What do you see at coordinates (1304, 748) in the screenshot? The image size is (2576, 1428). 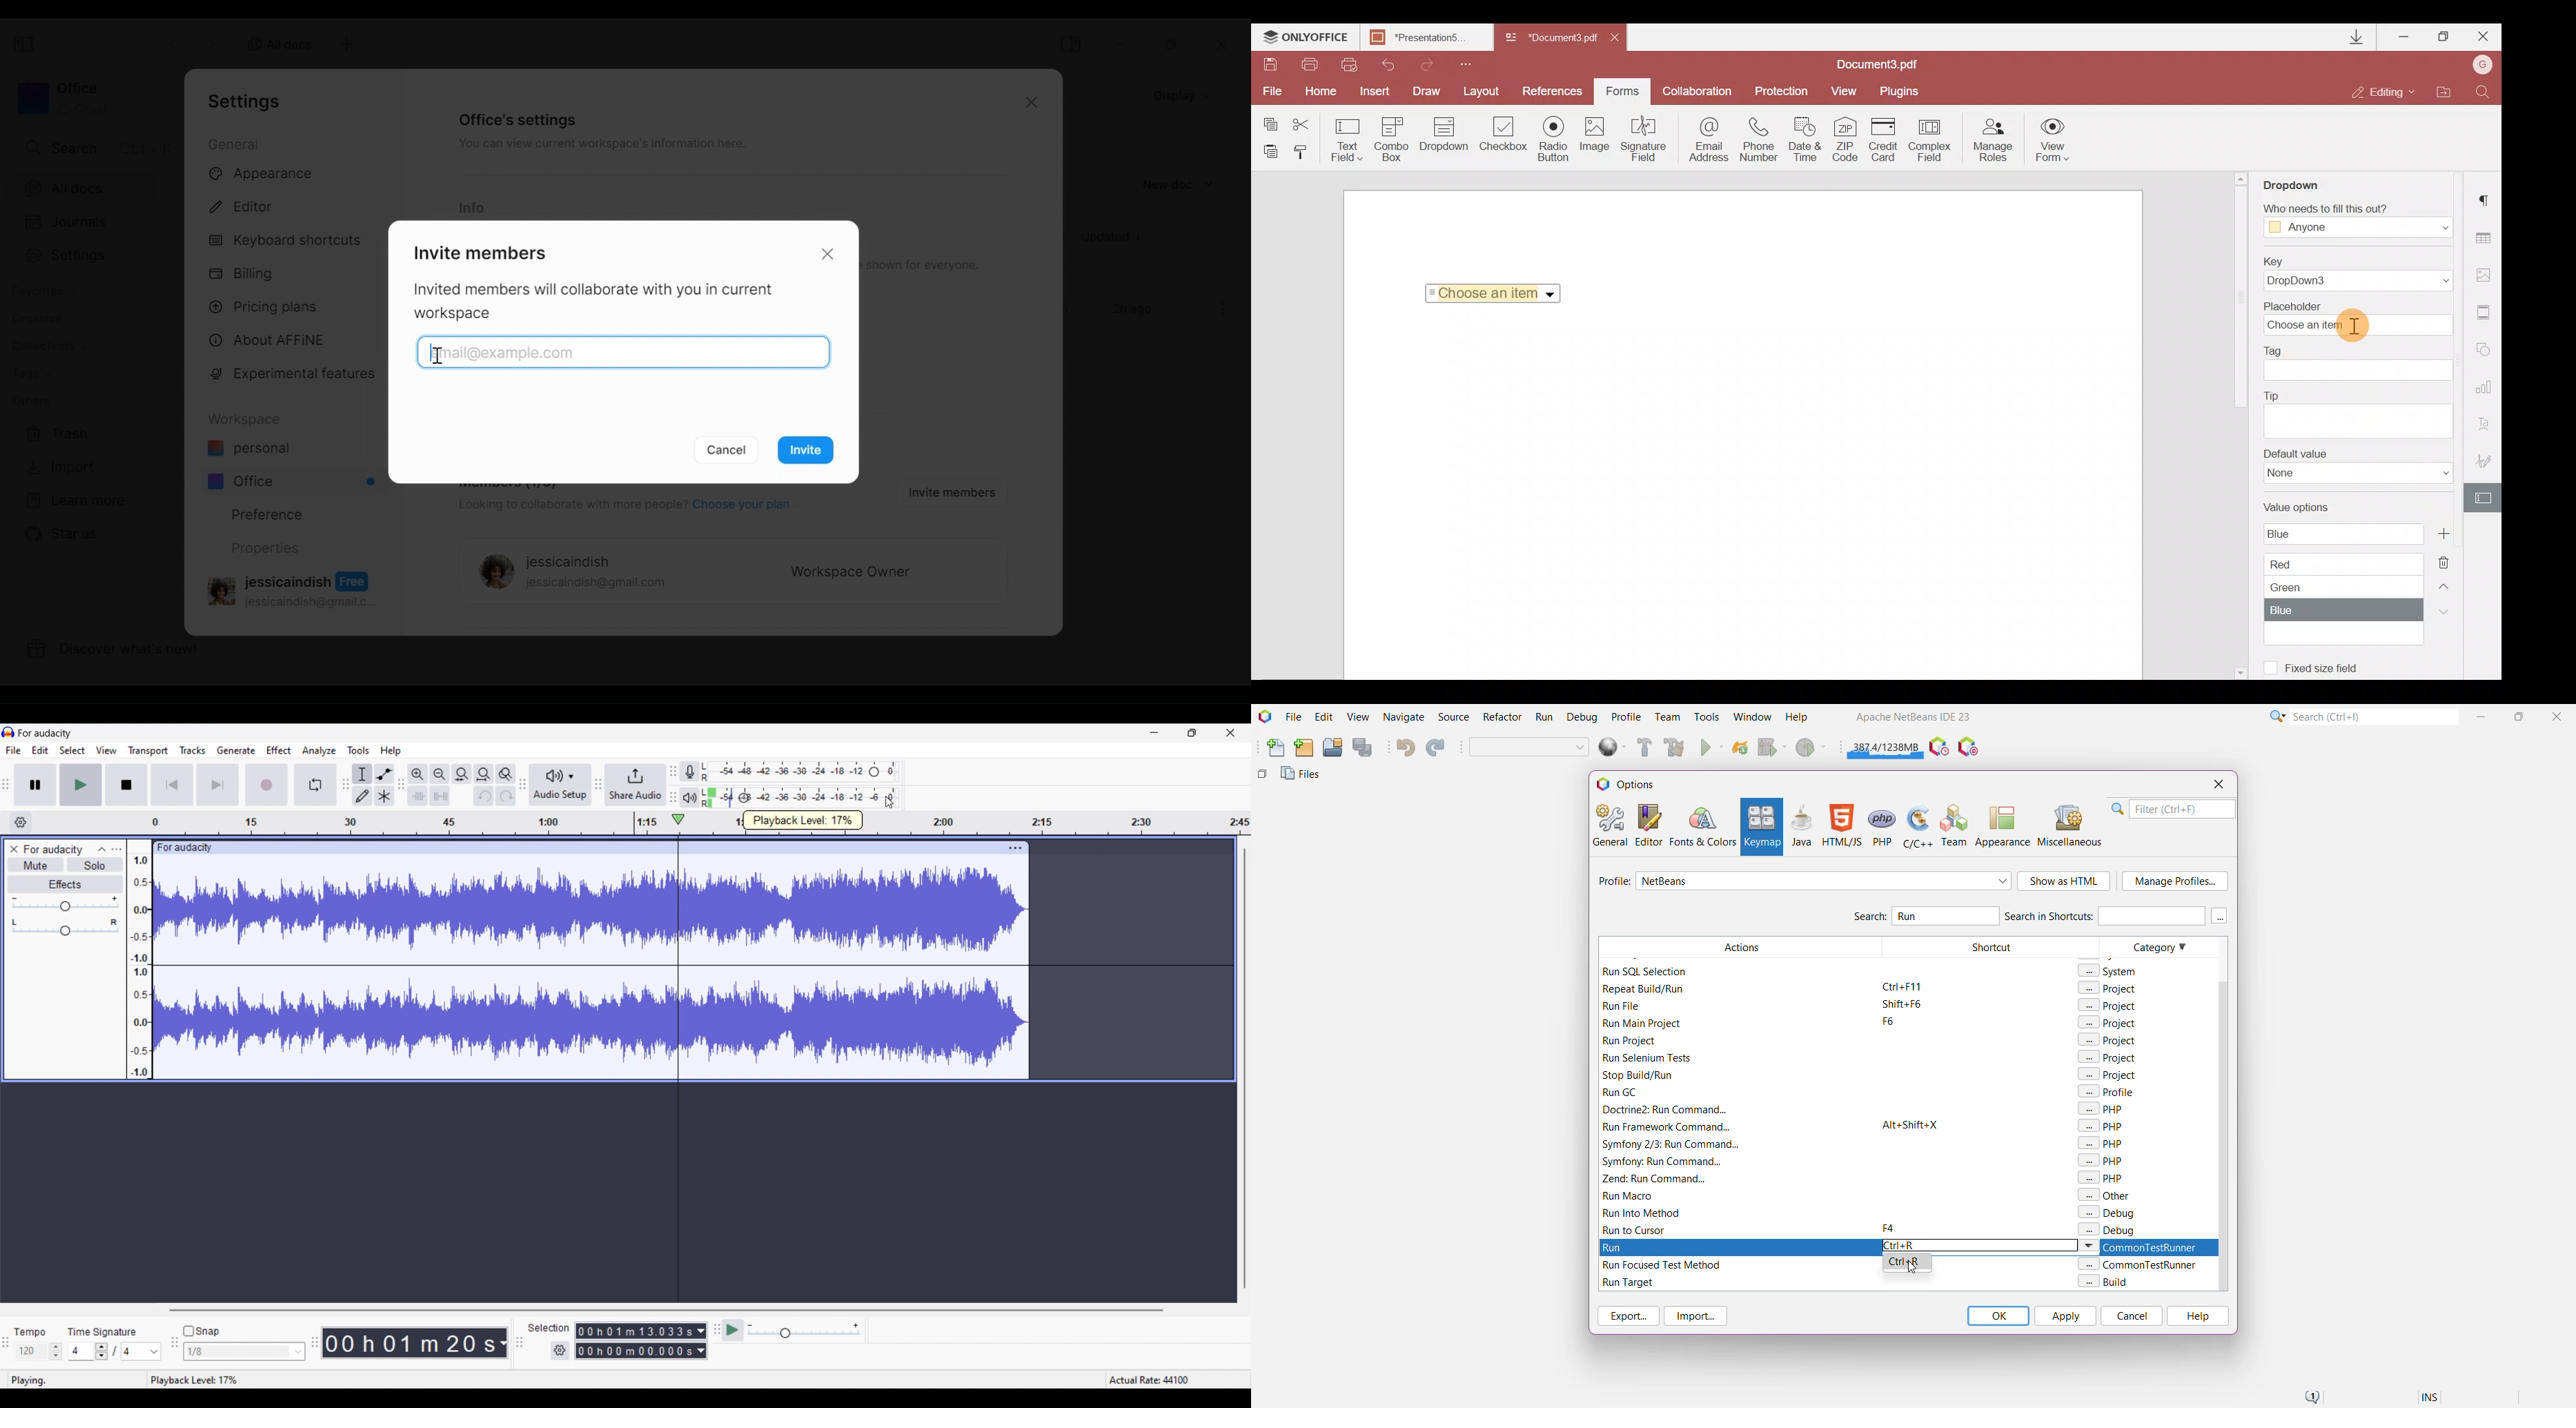 I see `New Project` at bounding box center [1304, 748].